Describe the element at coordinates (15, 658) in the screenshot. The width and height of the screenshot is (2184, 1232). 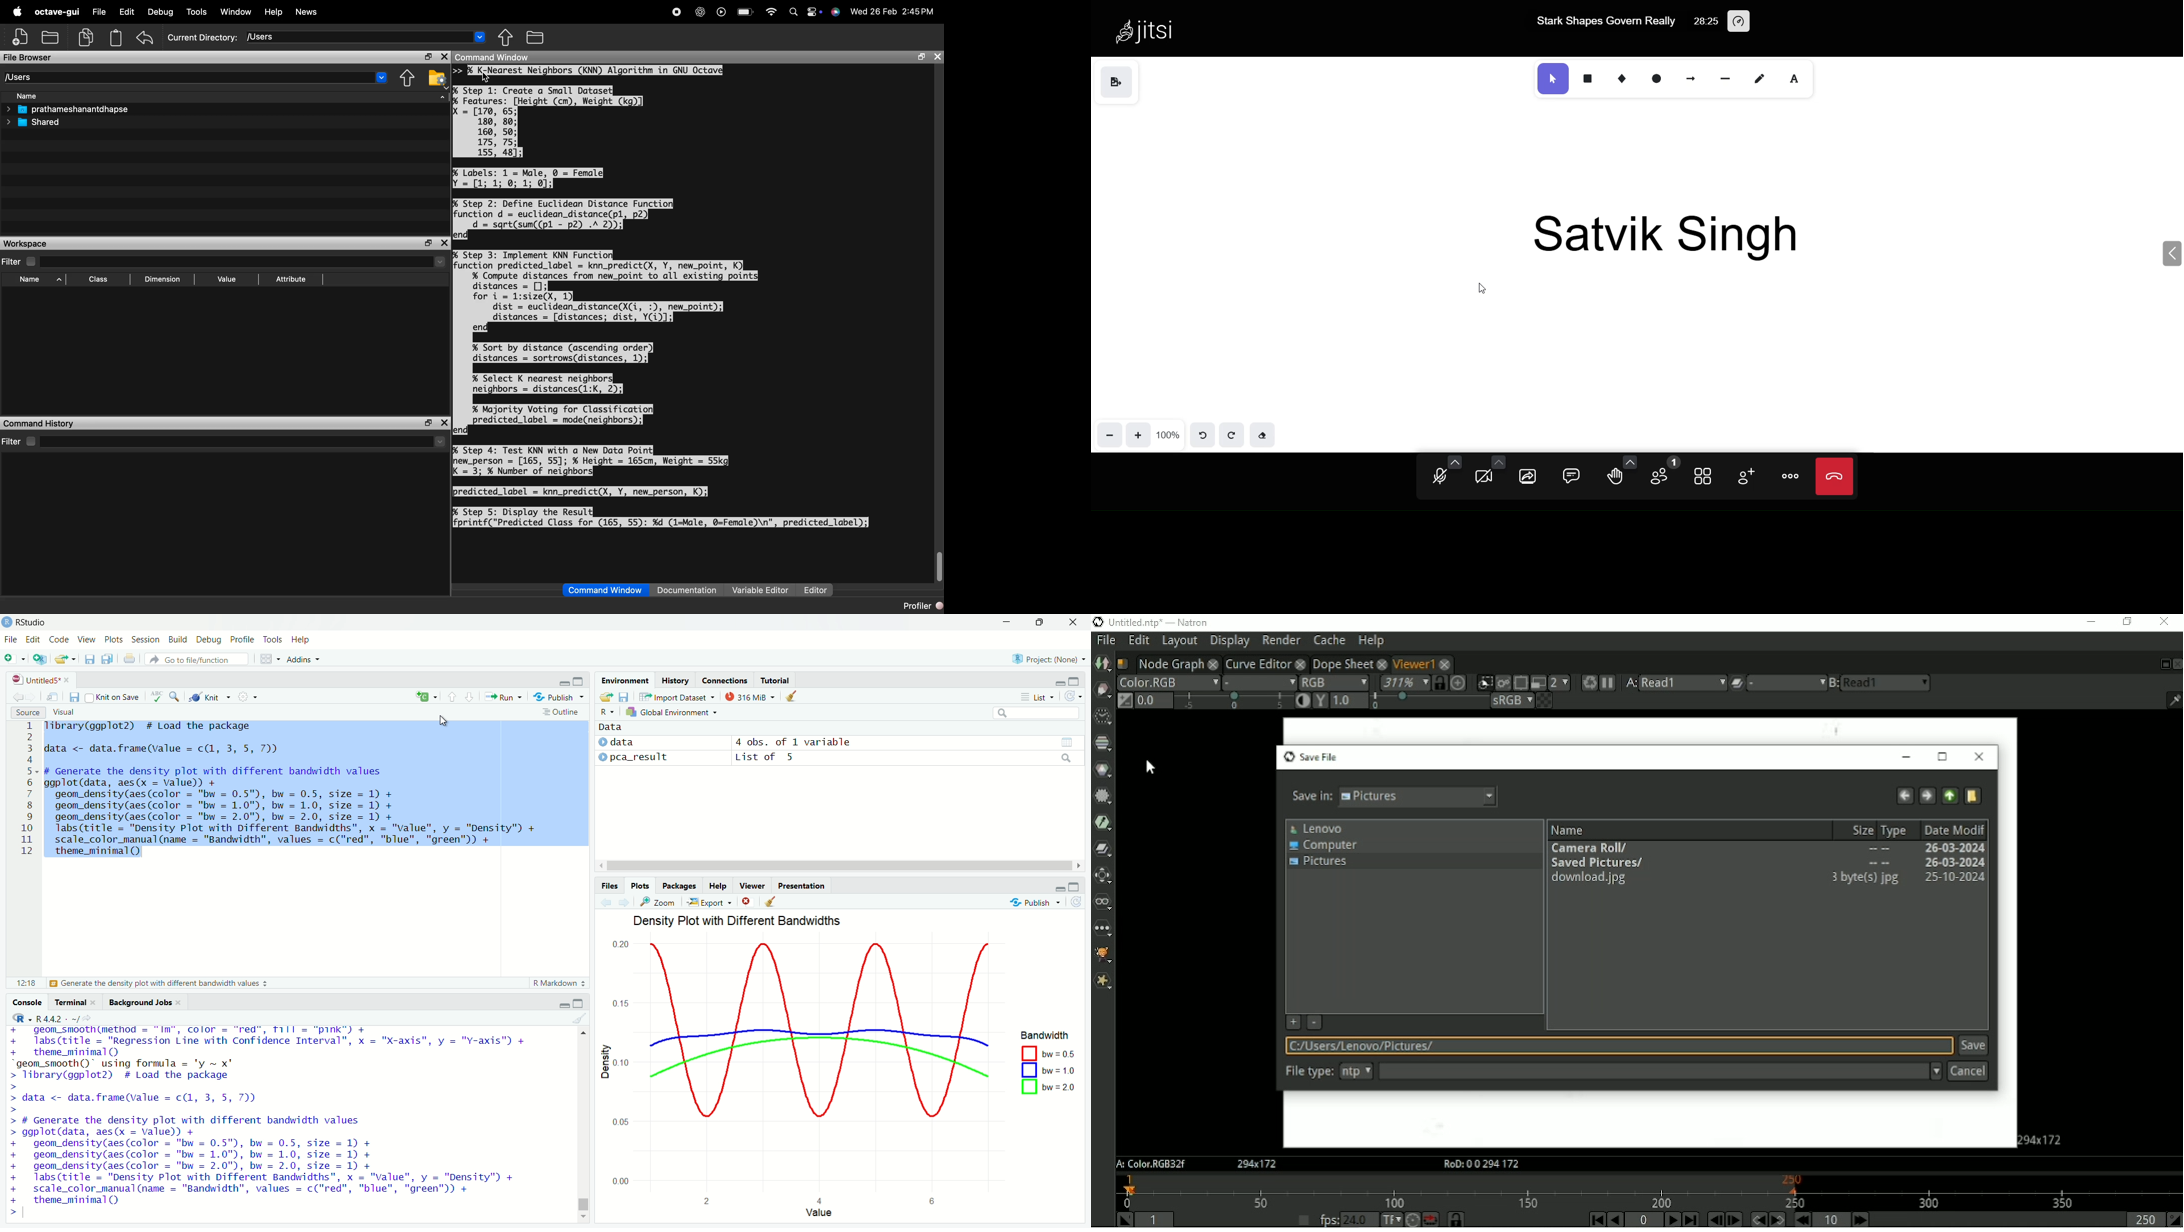
I see `New file` at that location.